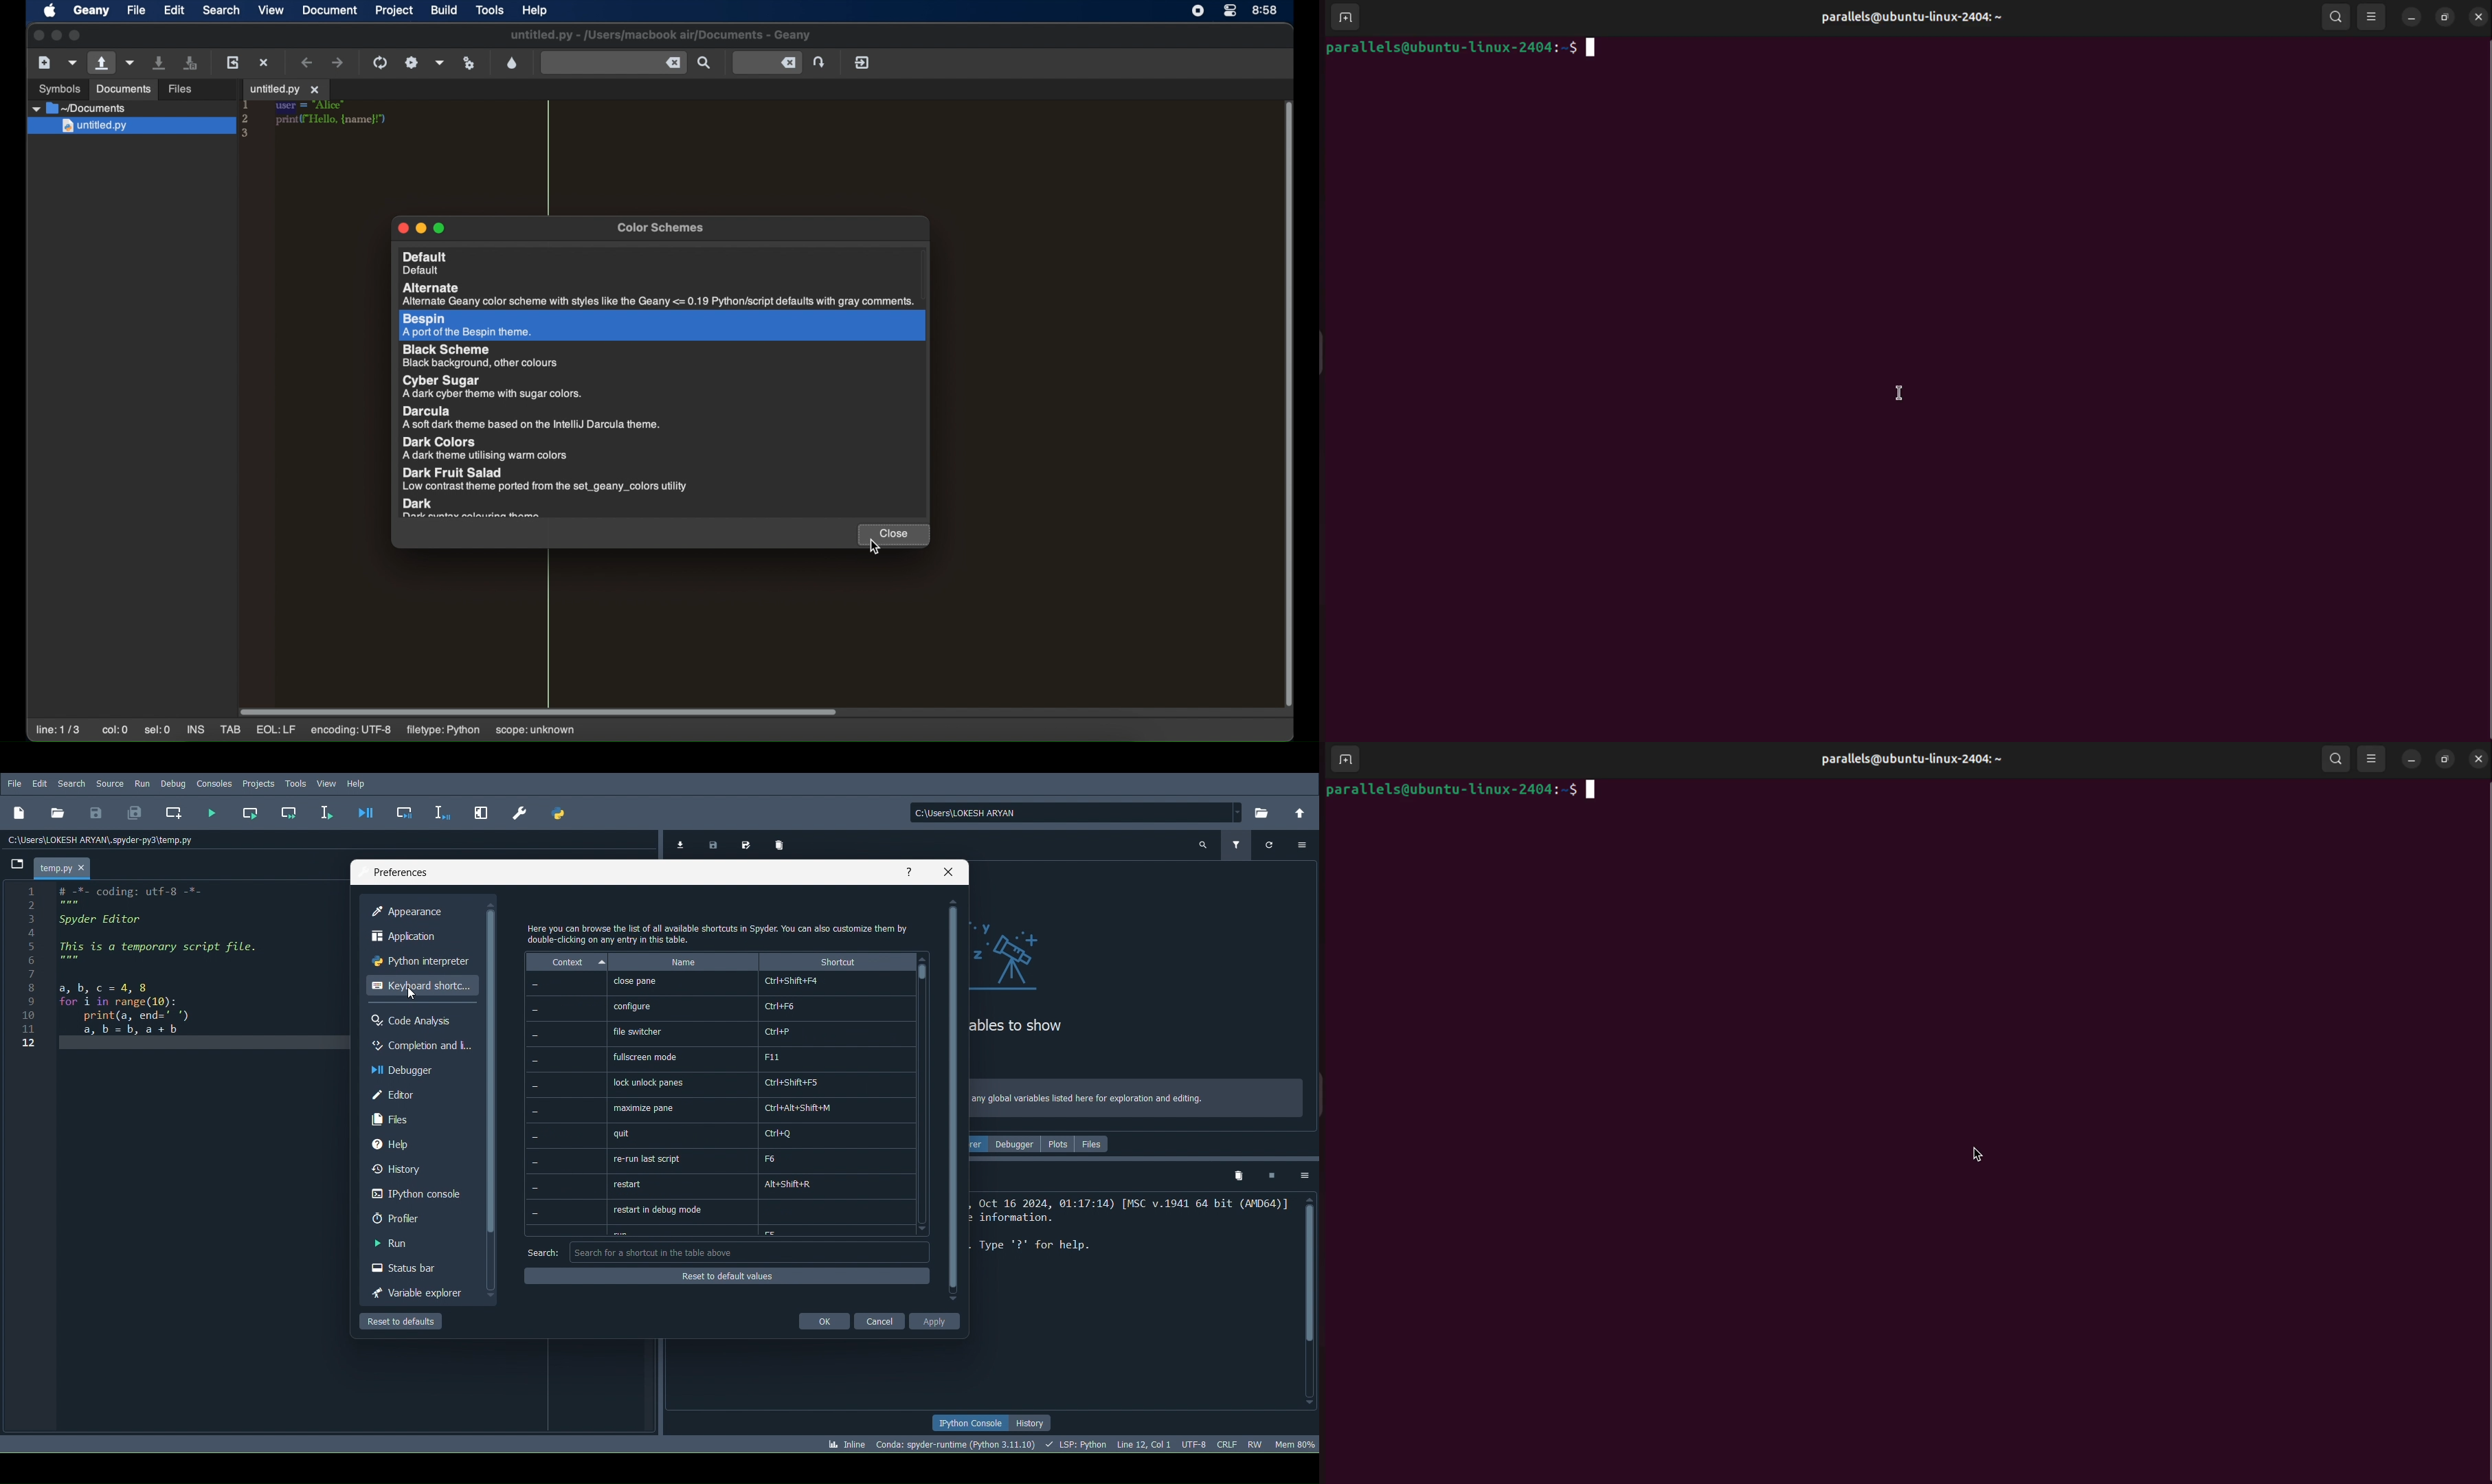 The image size is (2492, 1484). I want to click on Save data, so click(711, 842).